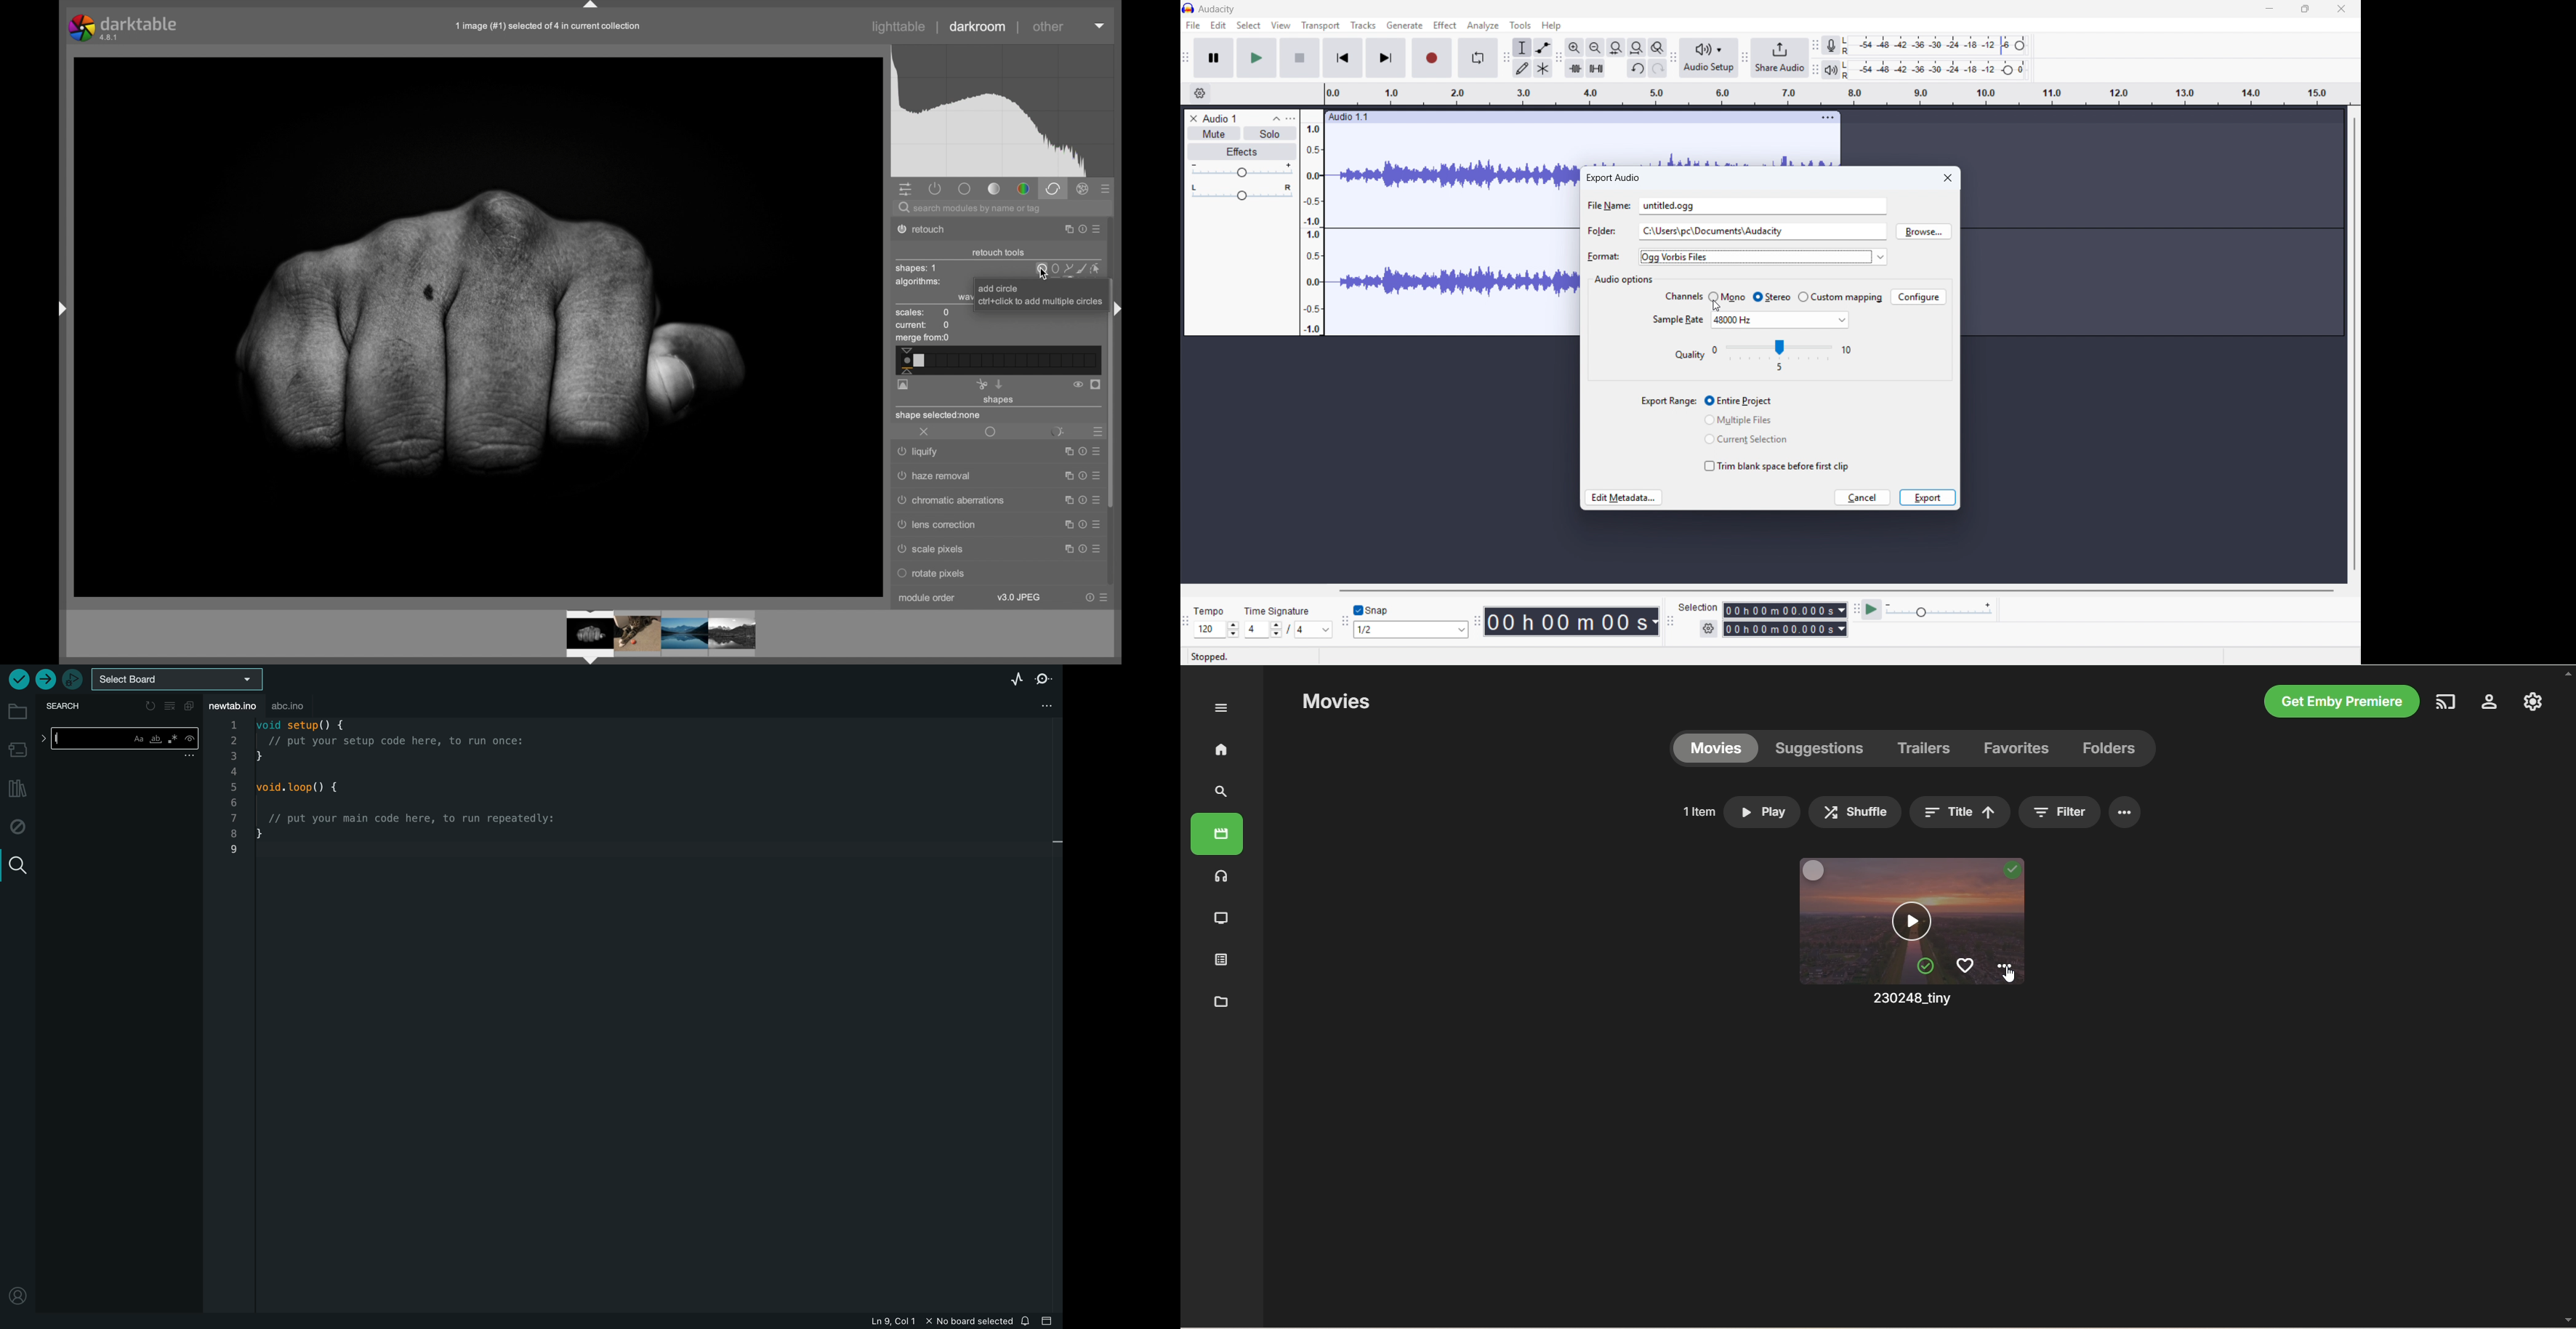 The width and height of the screenshot is (2576, 1344). What do you see at coordinates (1658, 47) in the screenshot?
I see `Toggle zoom ` at bounding box center [1658, 47].